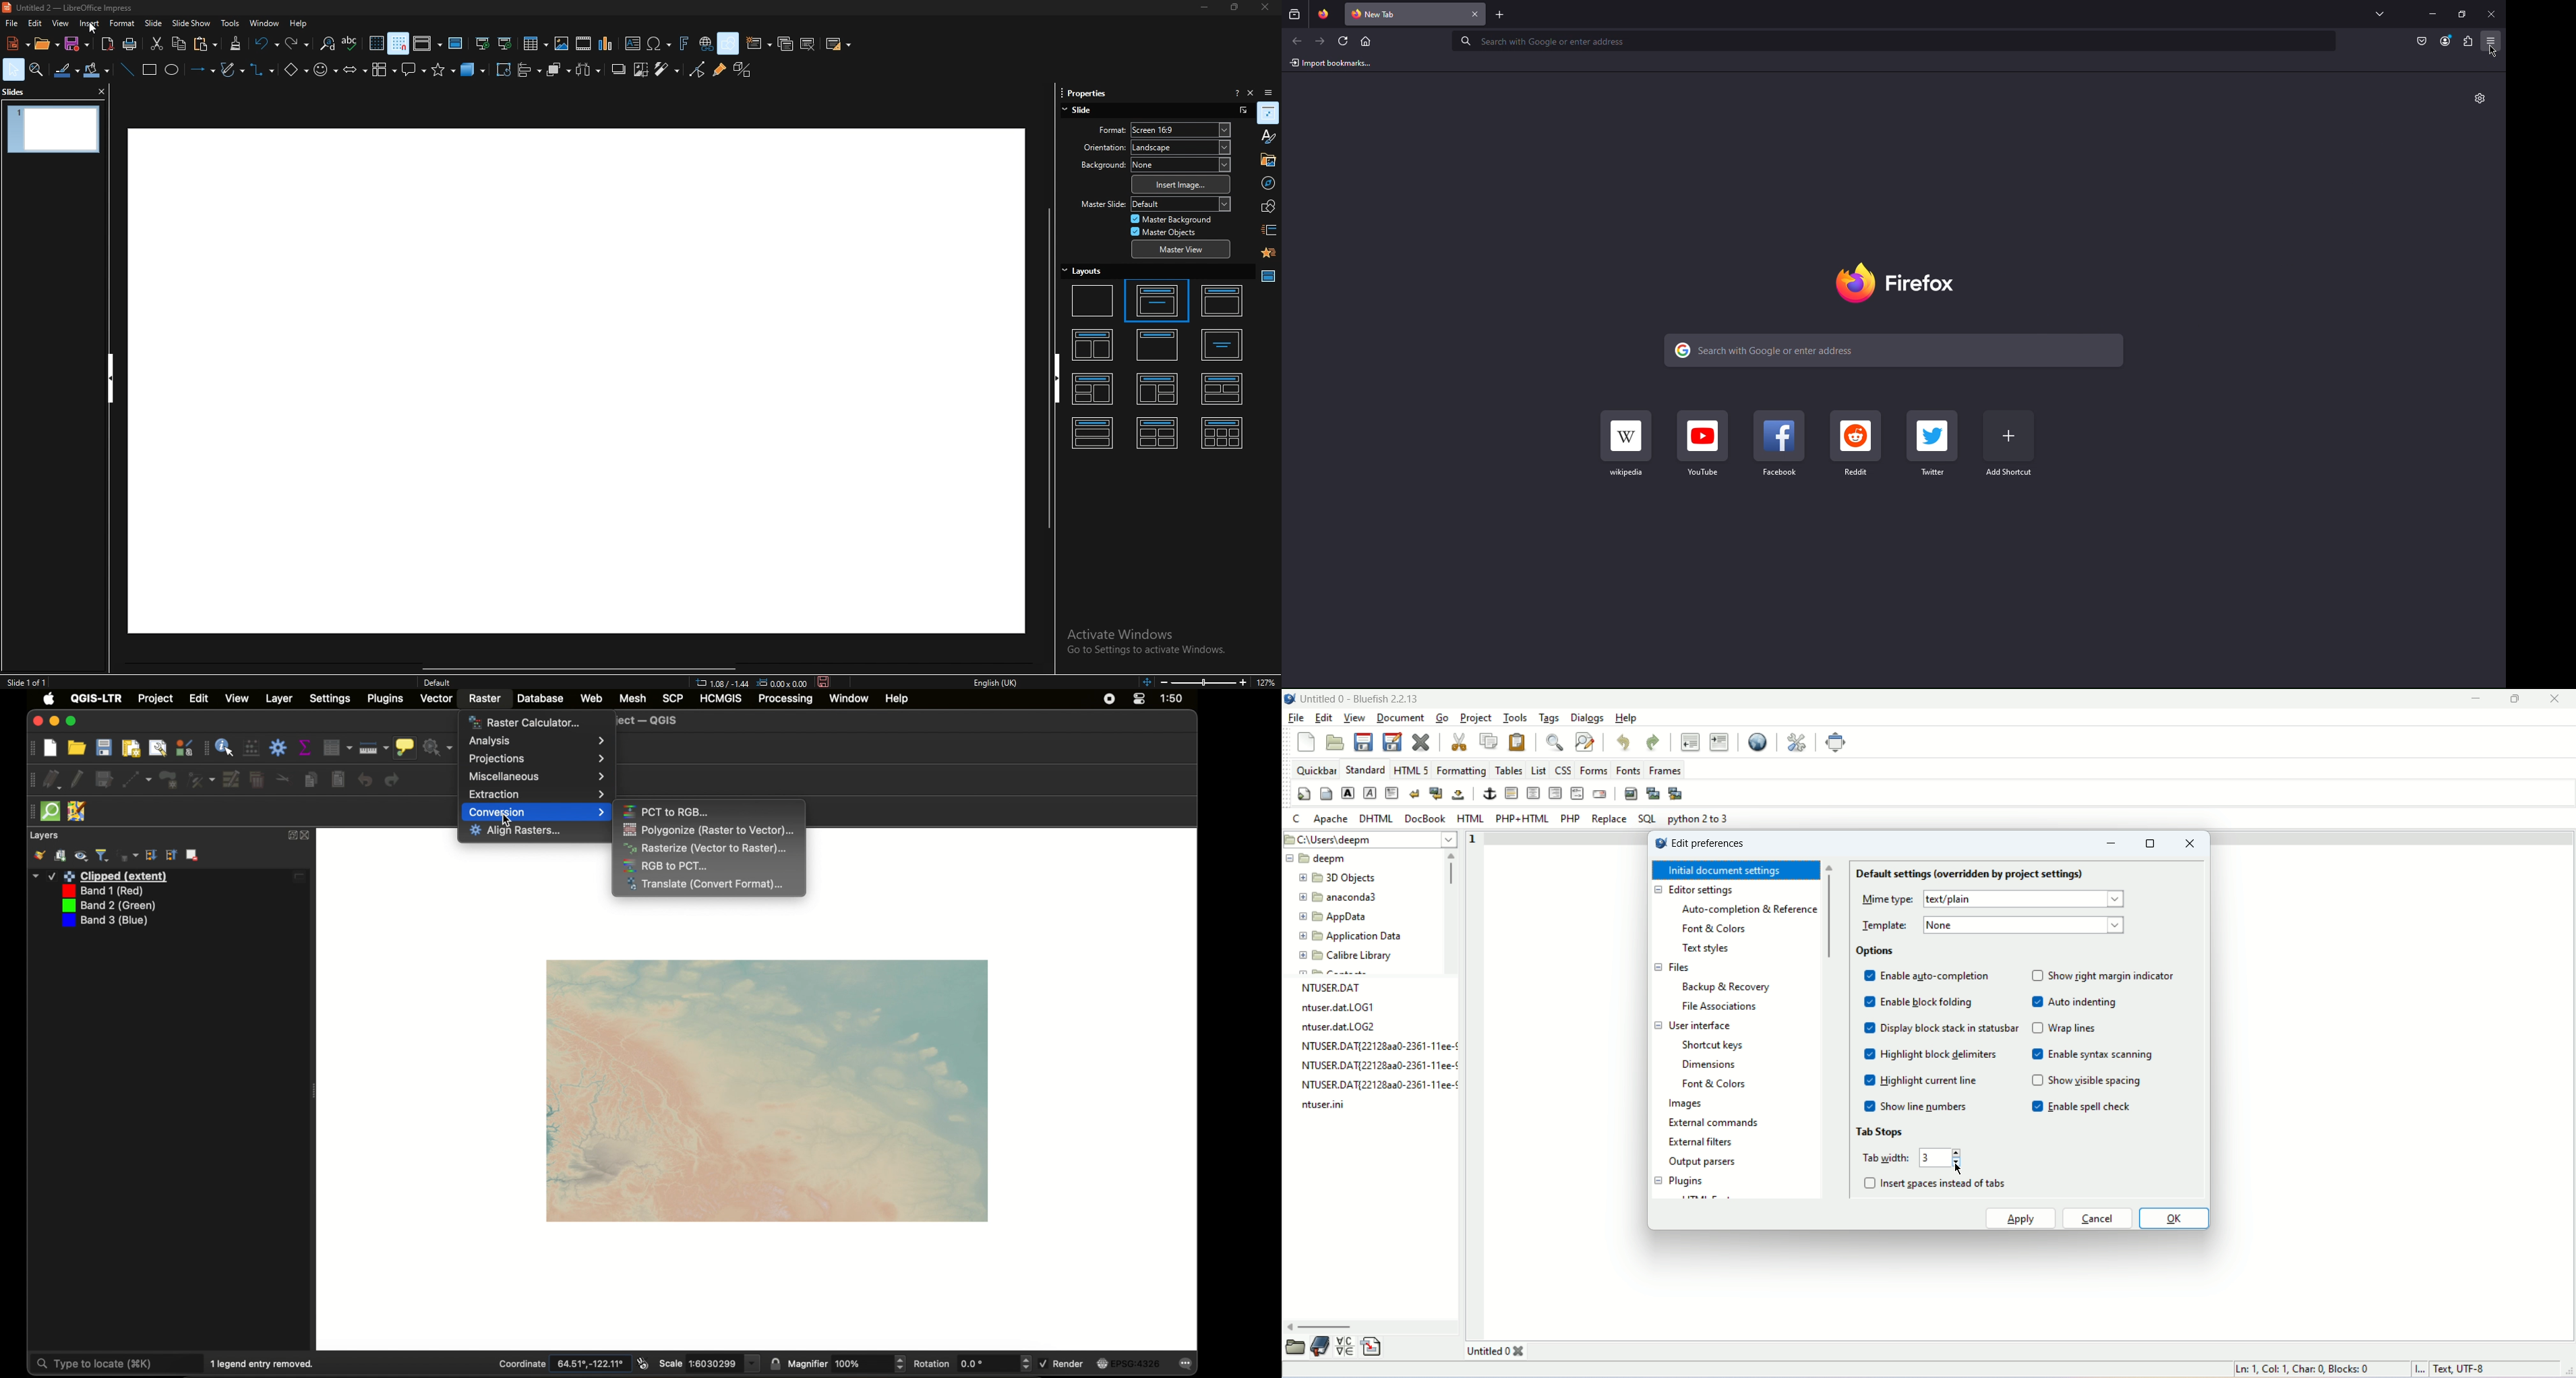 The height and width of the screenshot is (1400, 2576). What do you see at coordinates (185, 748) in the screenshot?
I see `style manager` at bounding box center [185, 748].